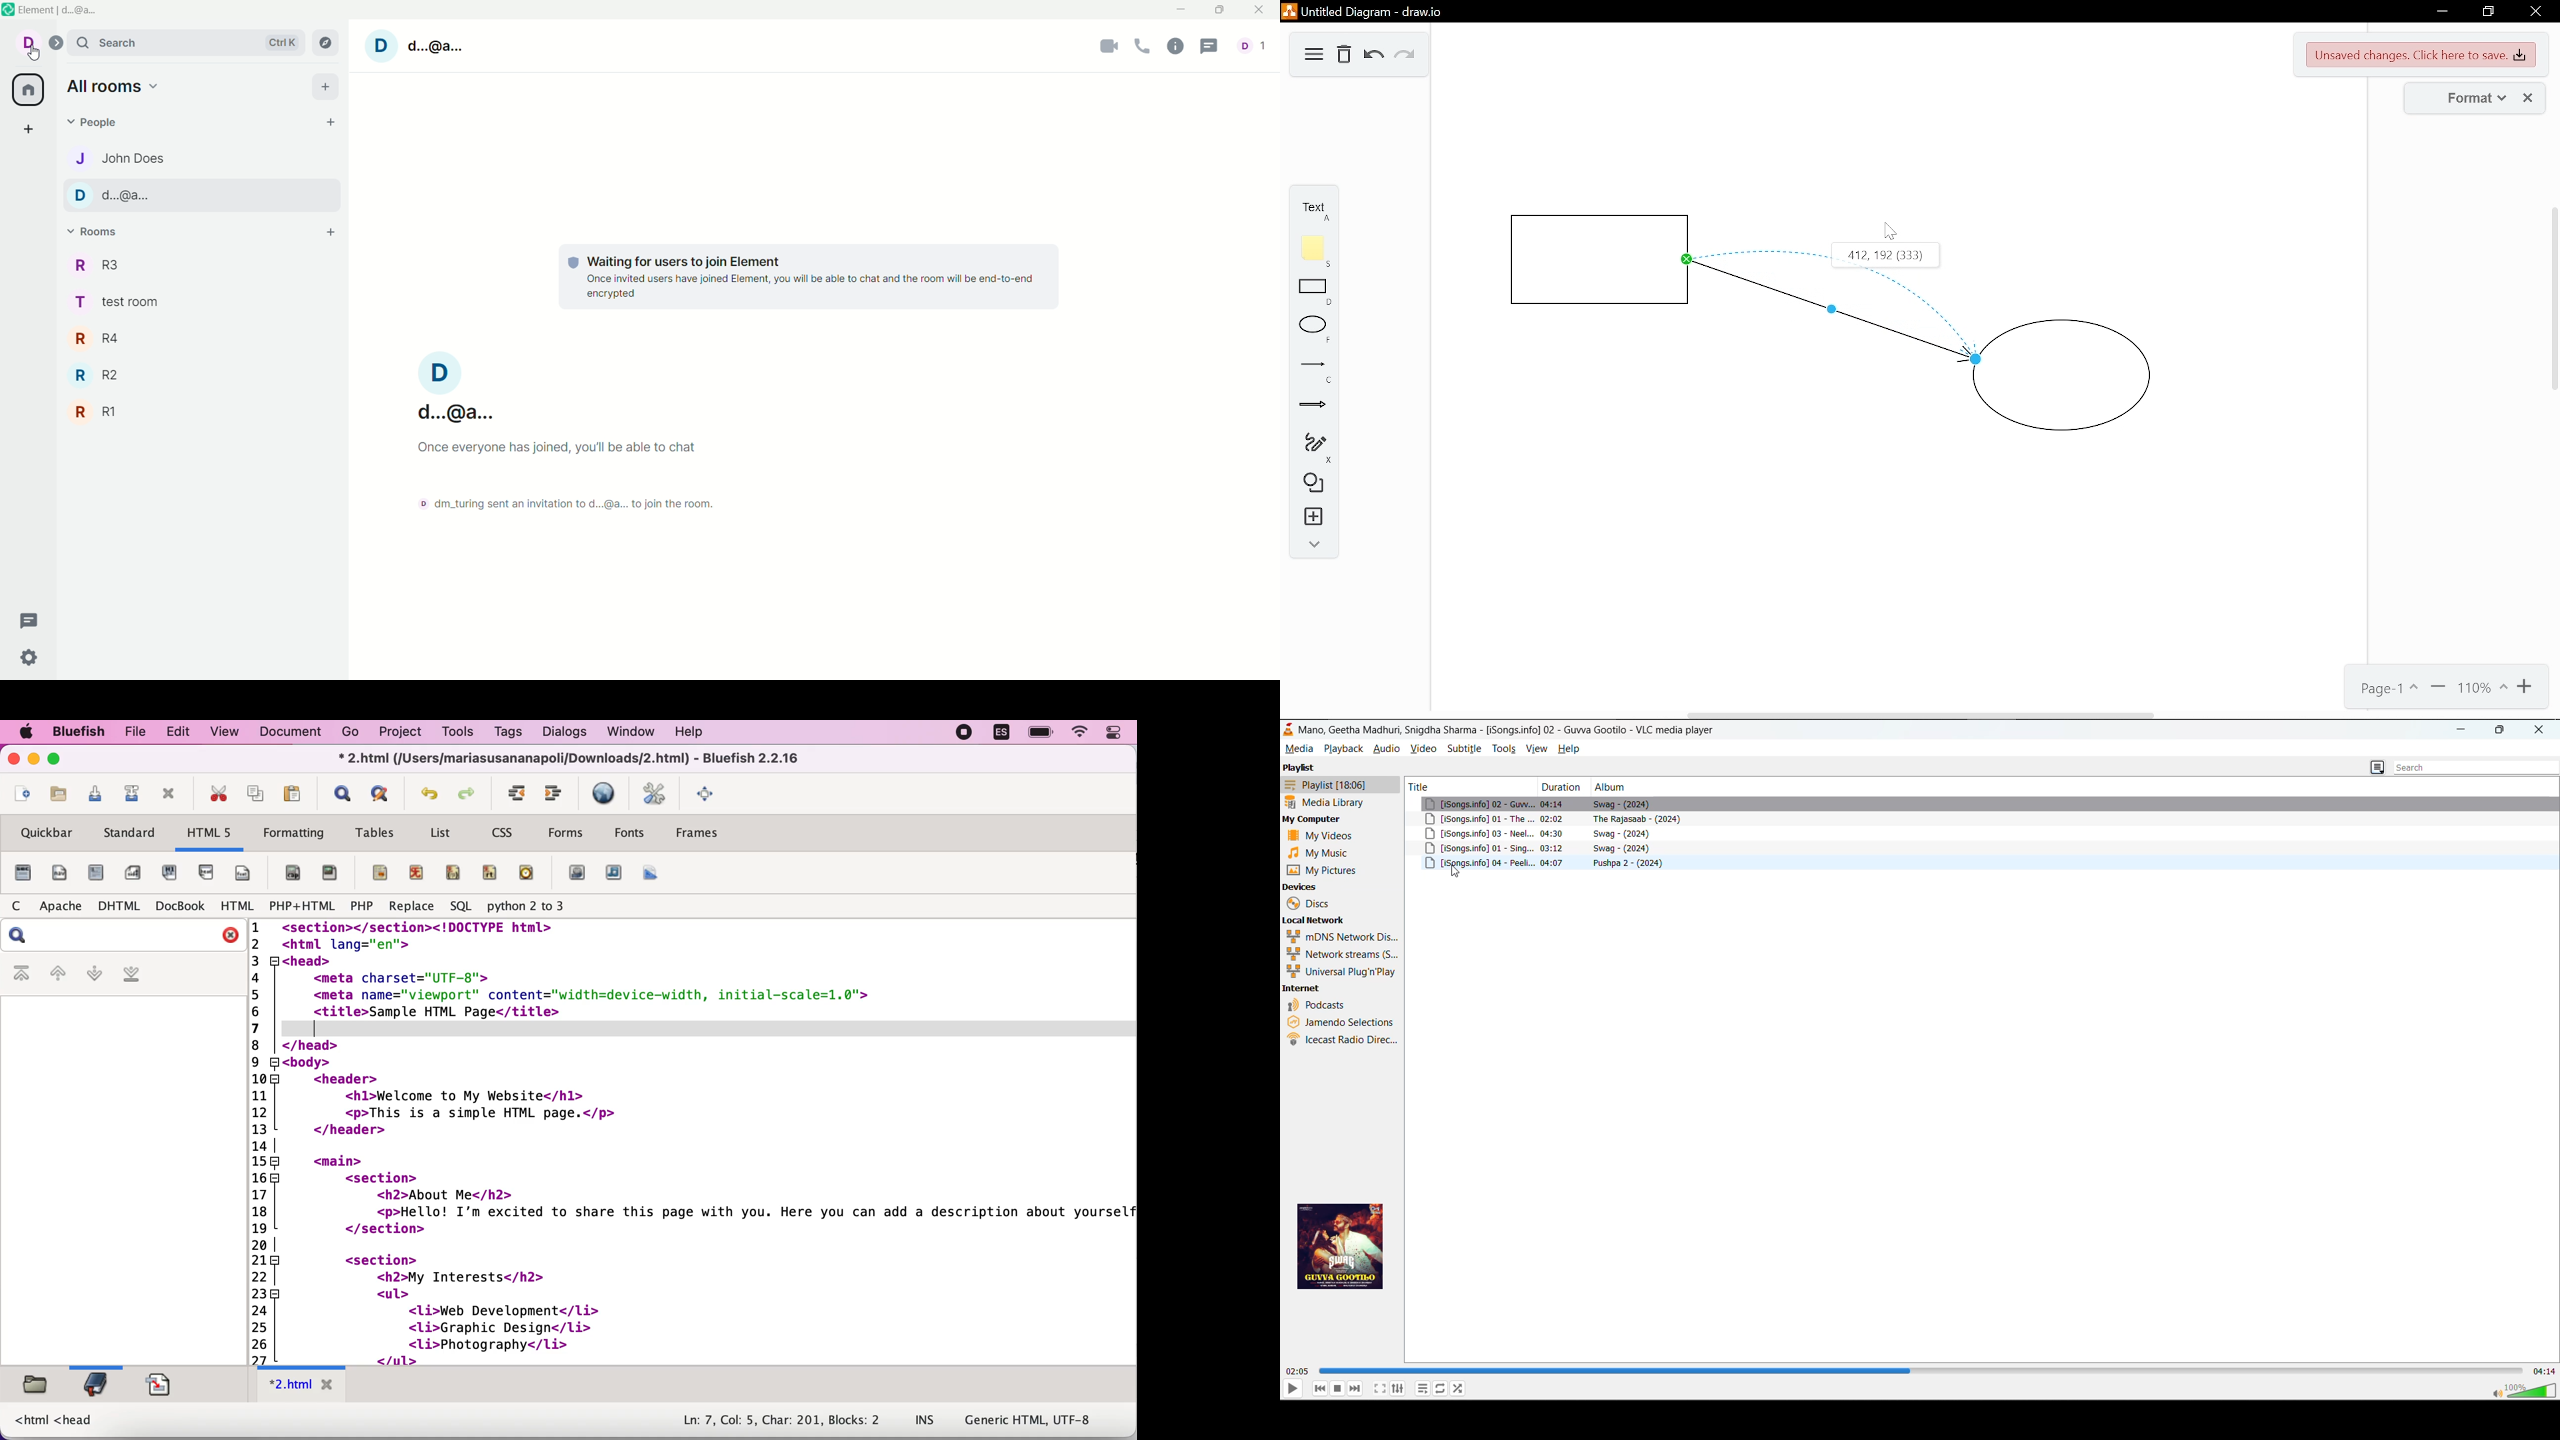 This screenshot has height=1456, width=2576. Describe the element at coordinates (228, 732) in the screenshot. I see `view` at that location.